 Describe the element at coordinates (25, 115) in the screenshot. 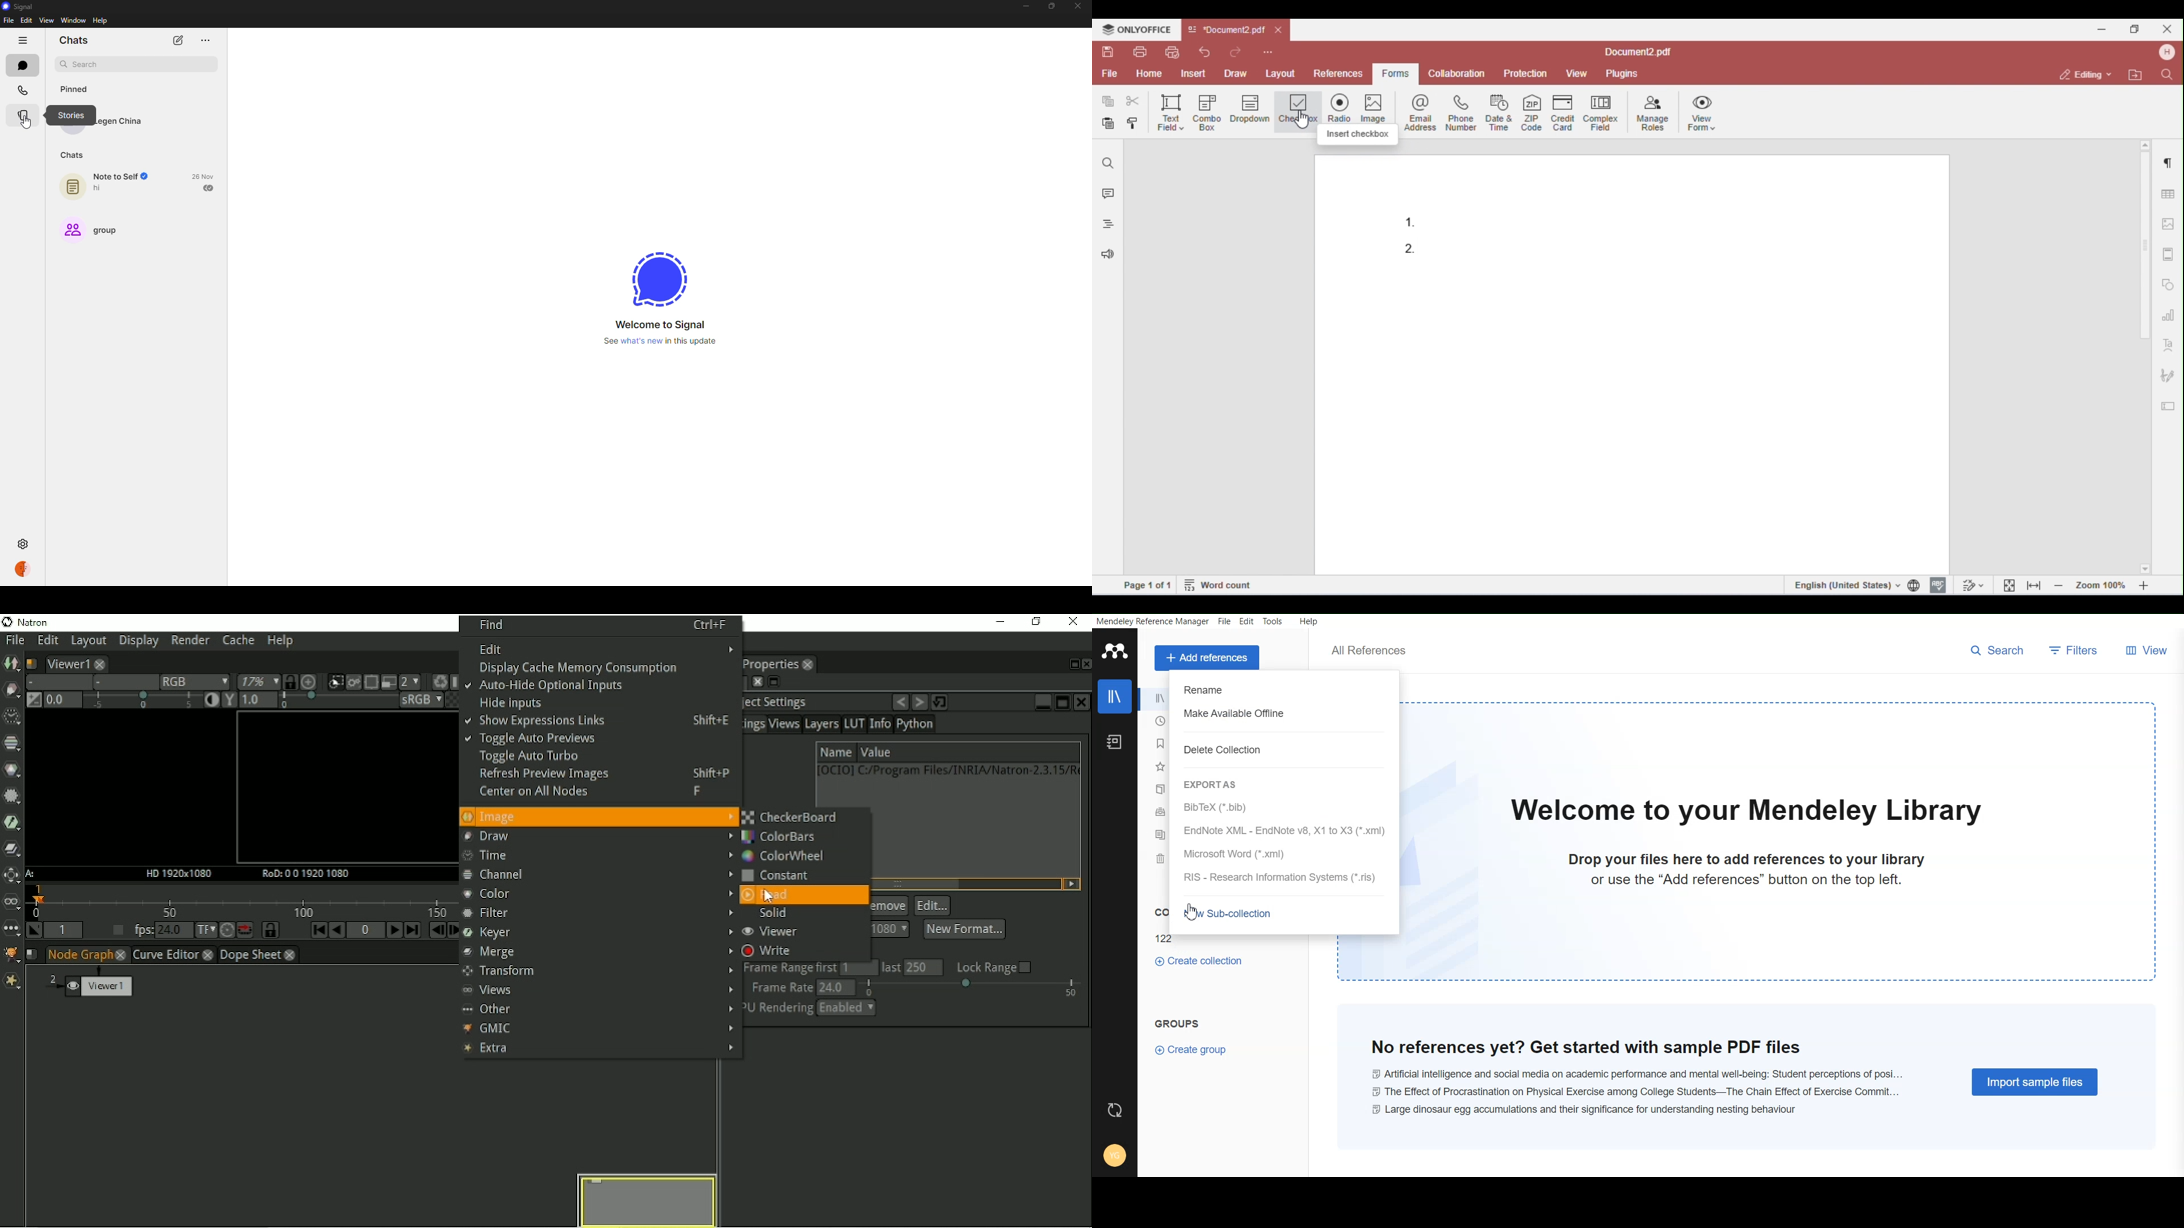

I see `stories` at that location.